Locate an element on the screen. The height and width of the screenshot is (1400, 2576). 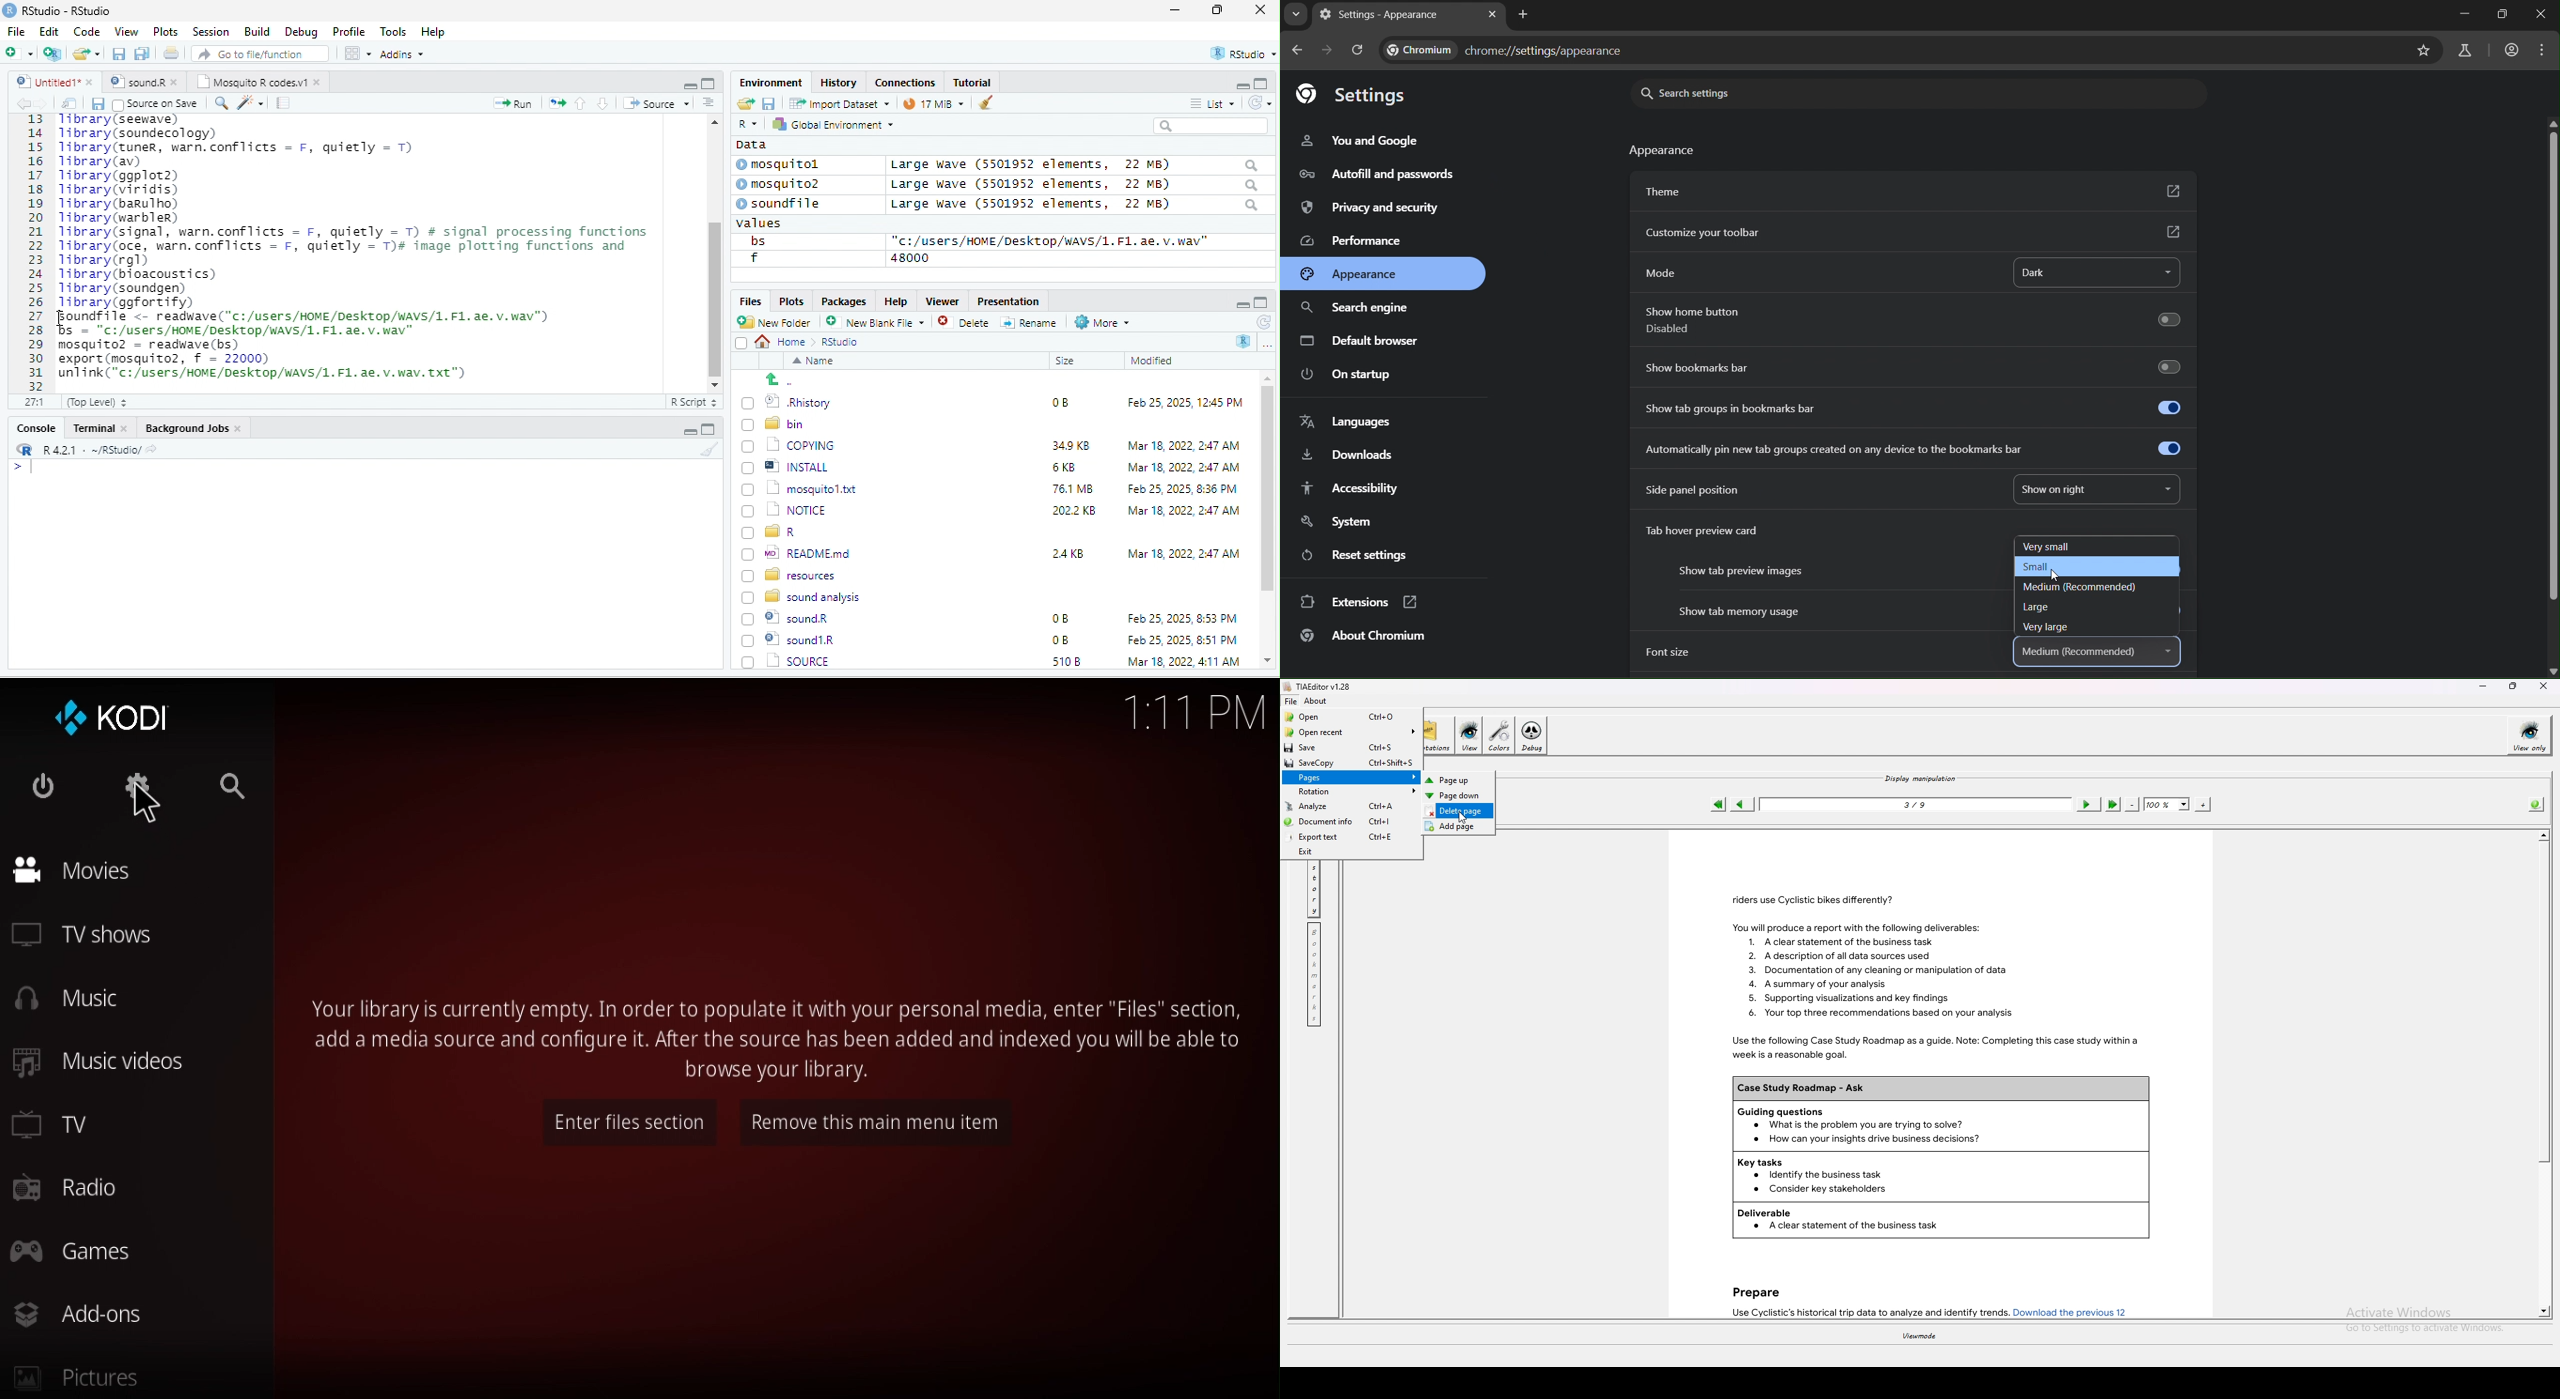
Background Jobs is located at coordinates (193, 428).